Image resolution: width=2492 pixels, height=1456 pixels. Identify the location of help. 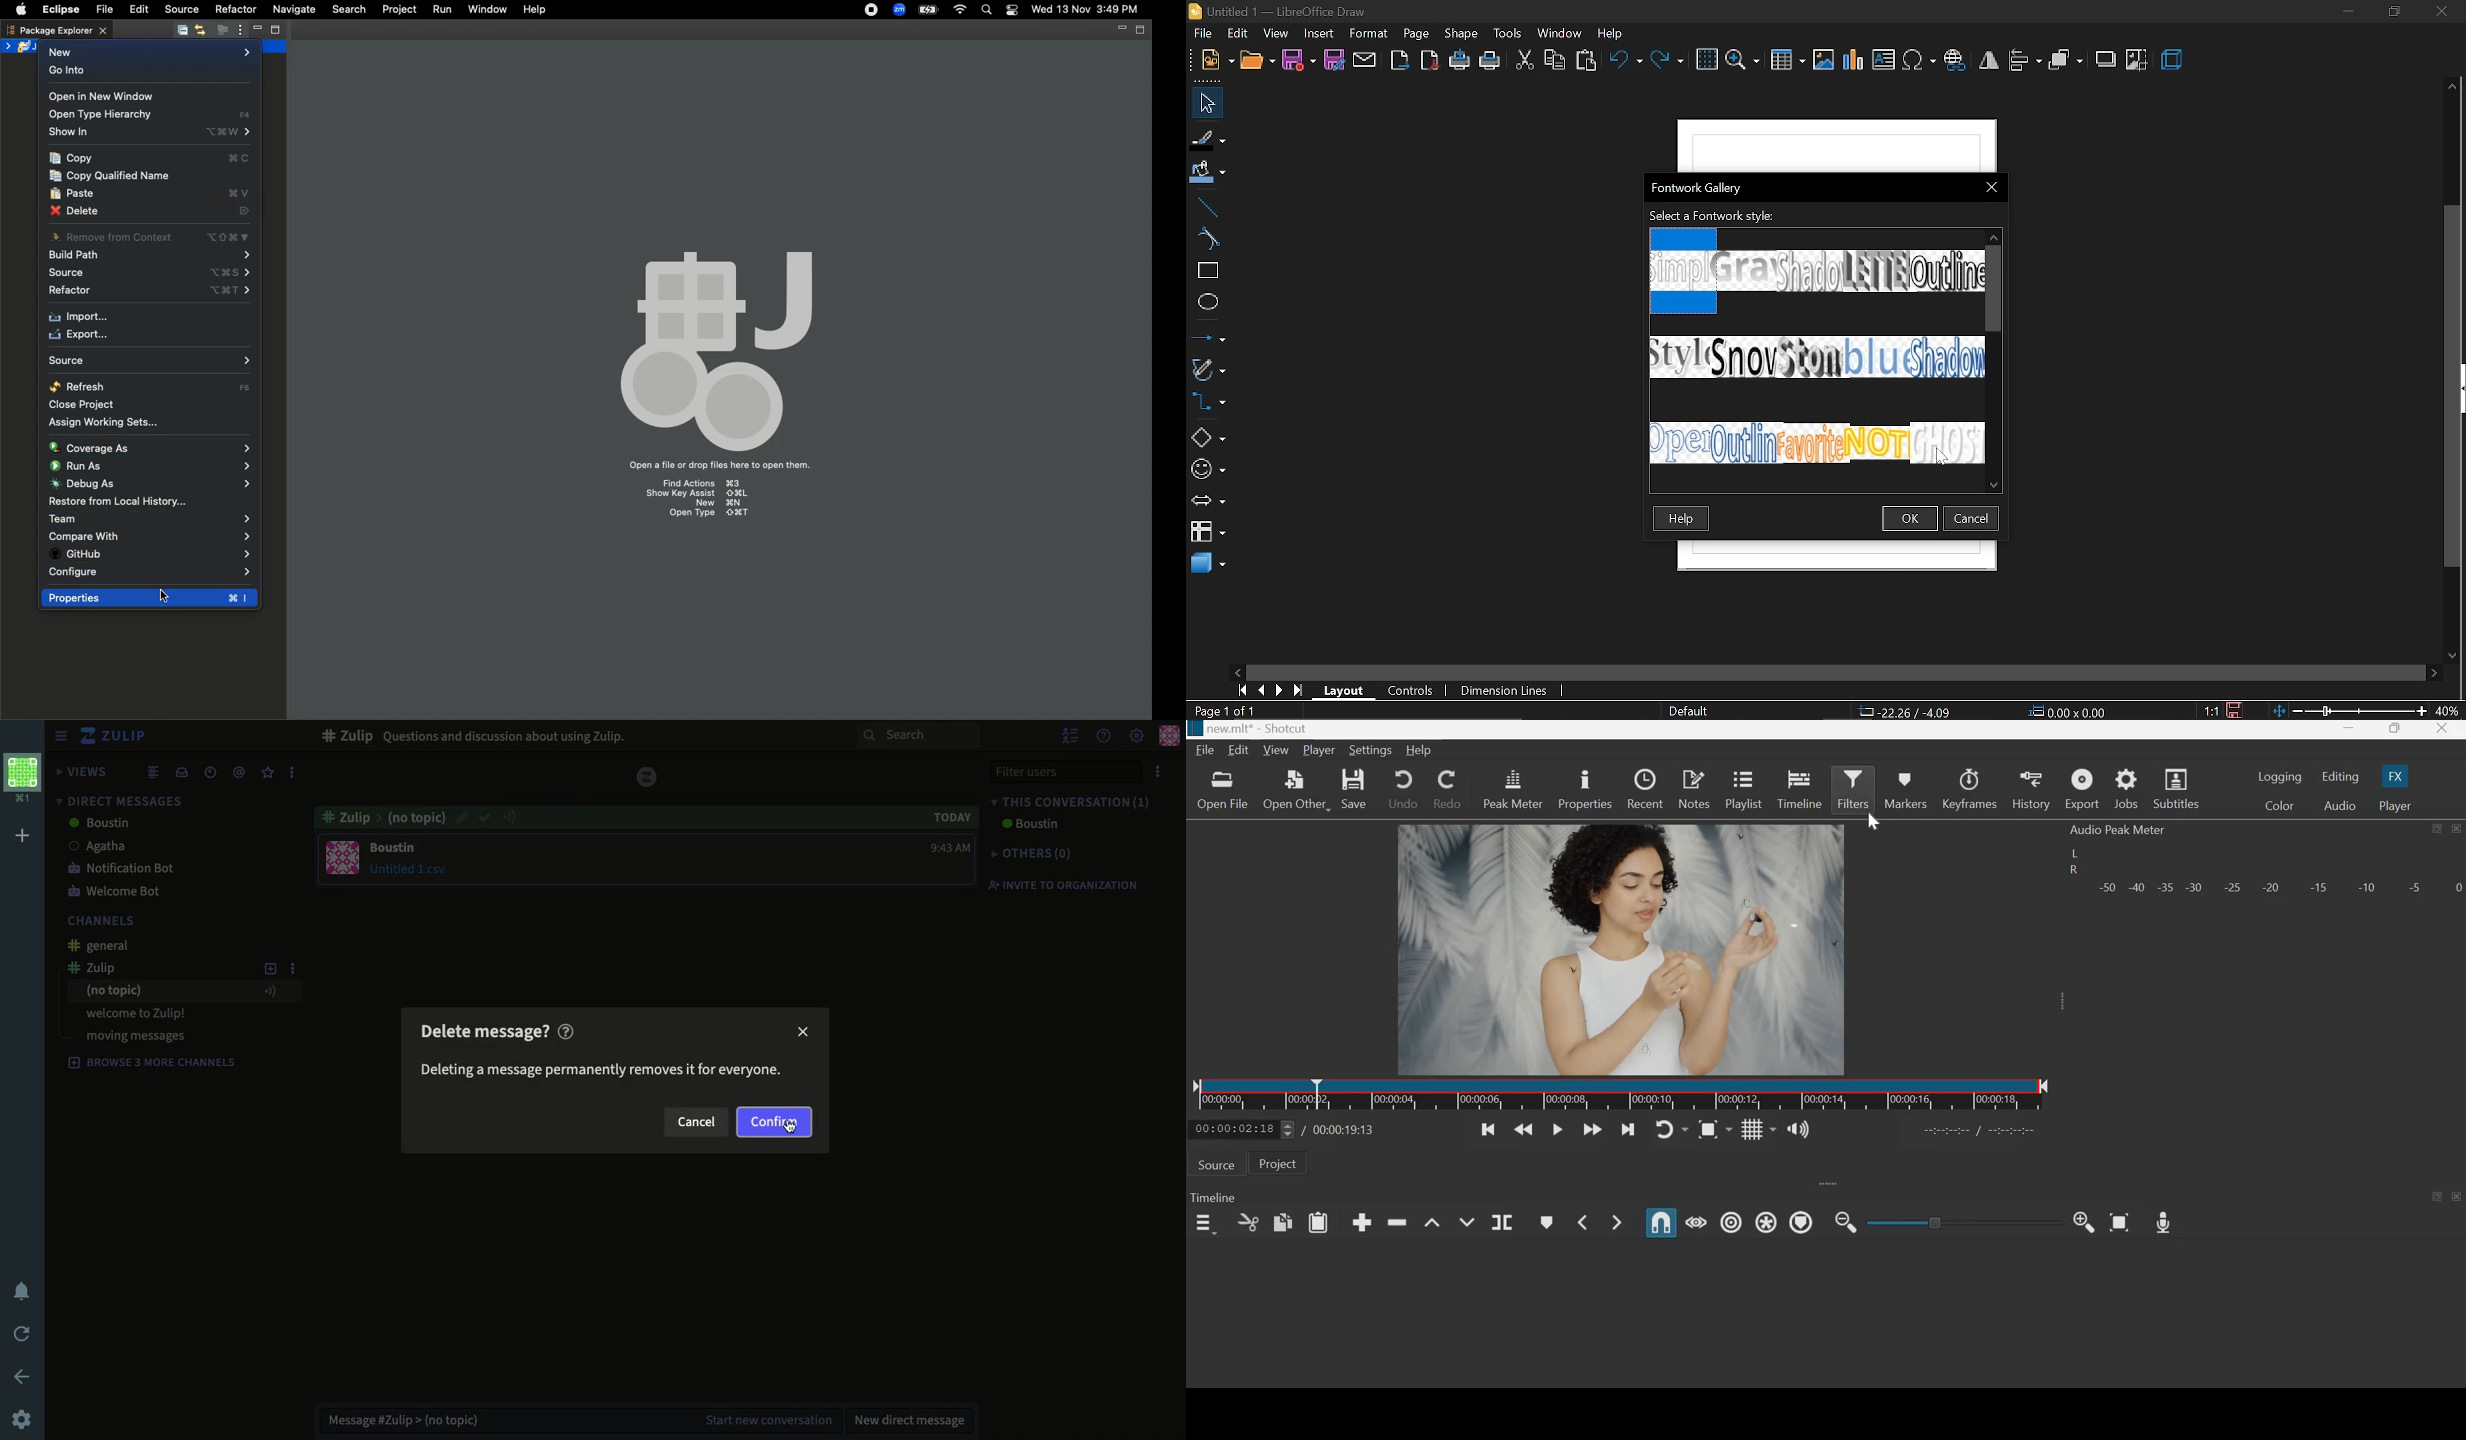
(1613, 35).